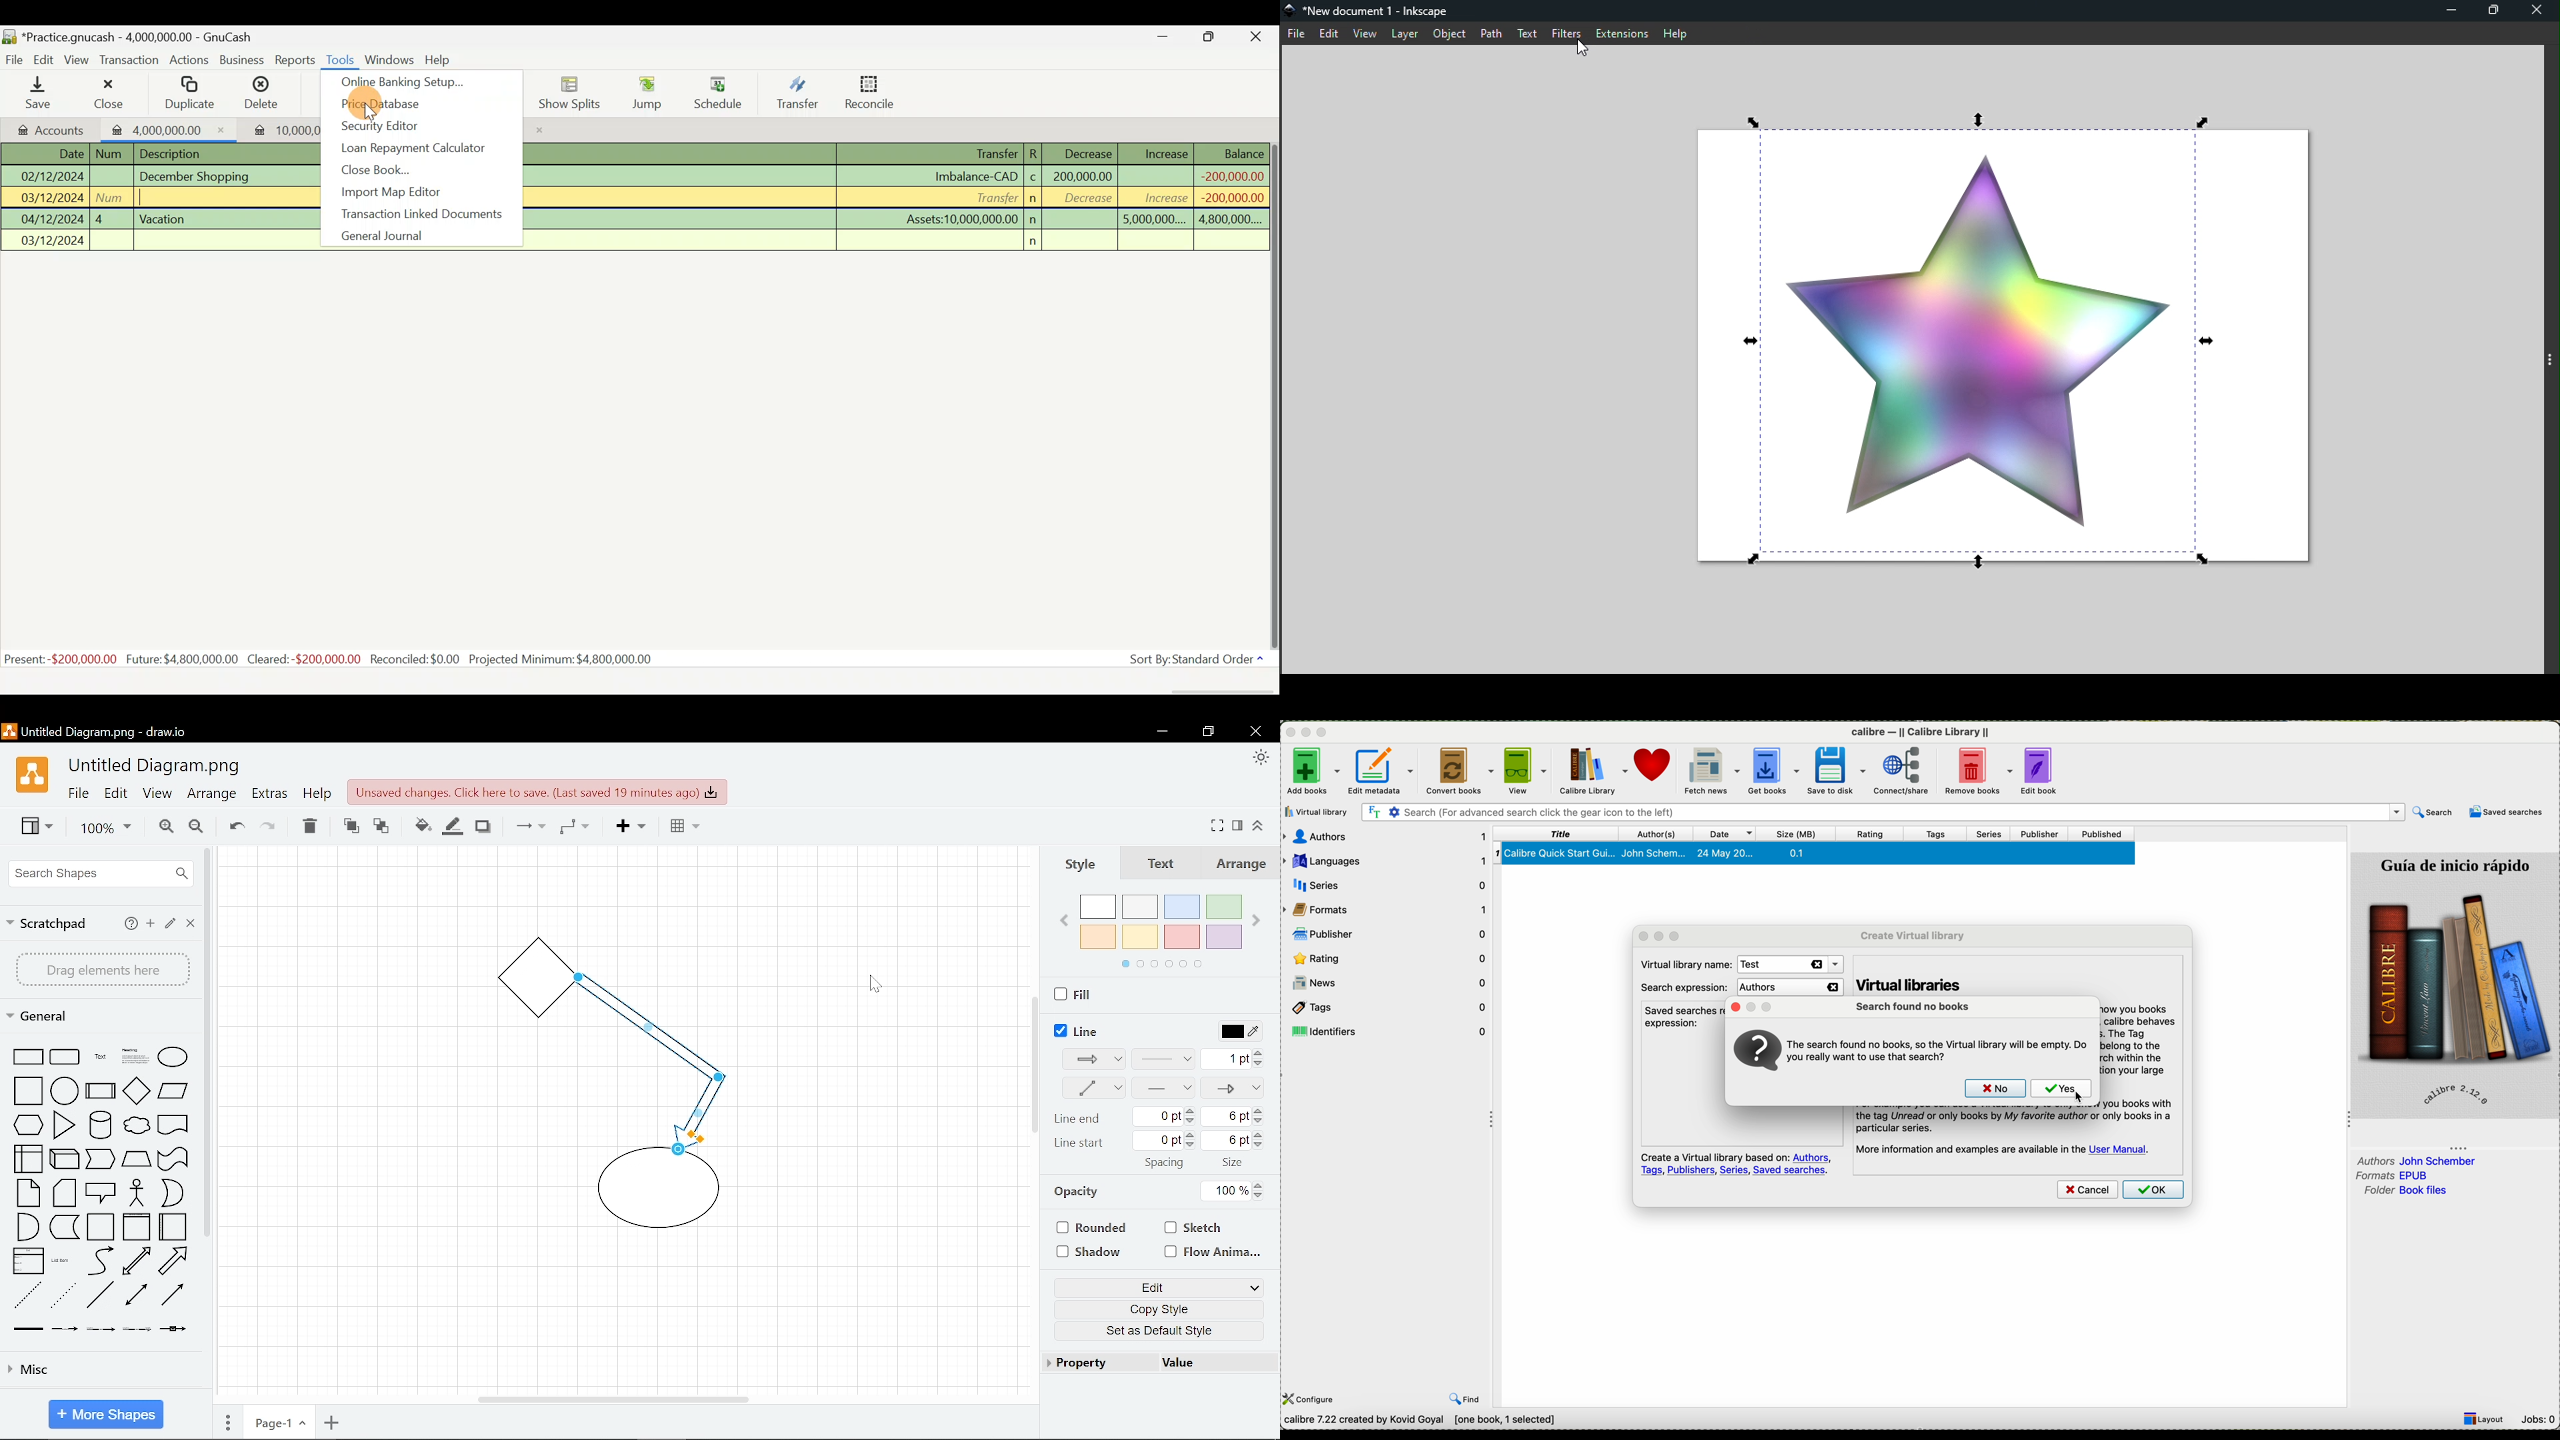 Image resolution: width=2576 pixels, height=1456 pixels. Describe the element at coordinates (196, 827) in the screenshot. I see `Zoom out` at that location.